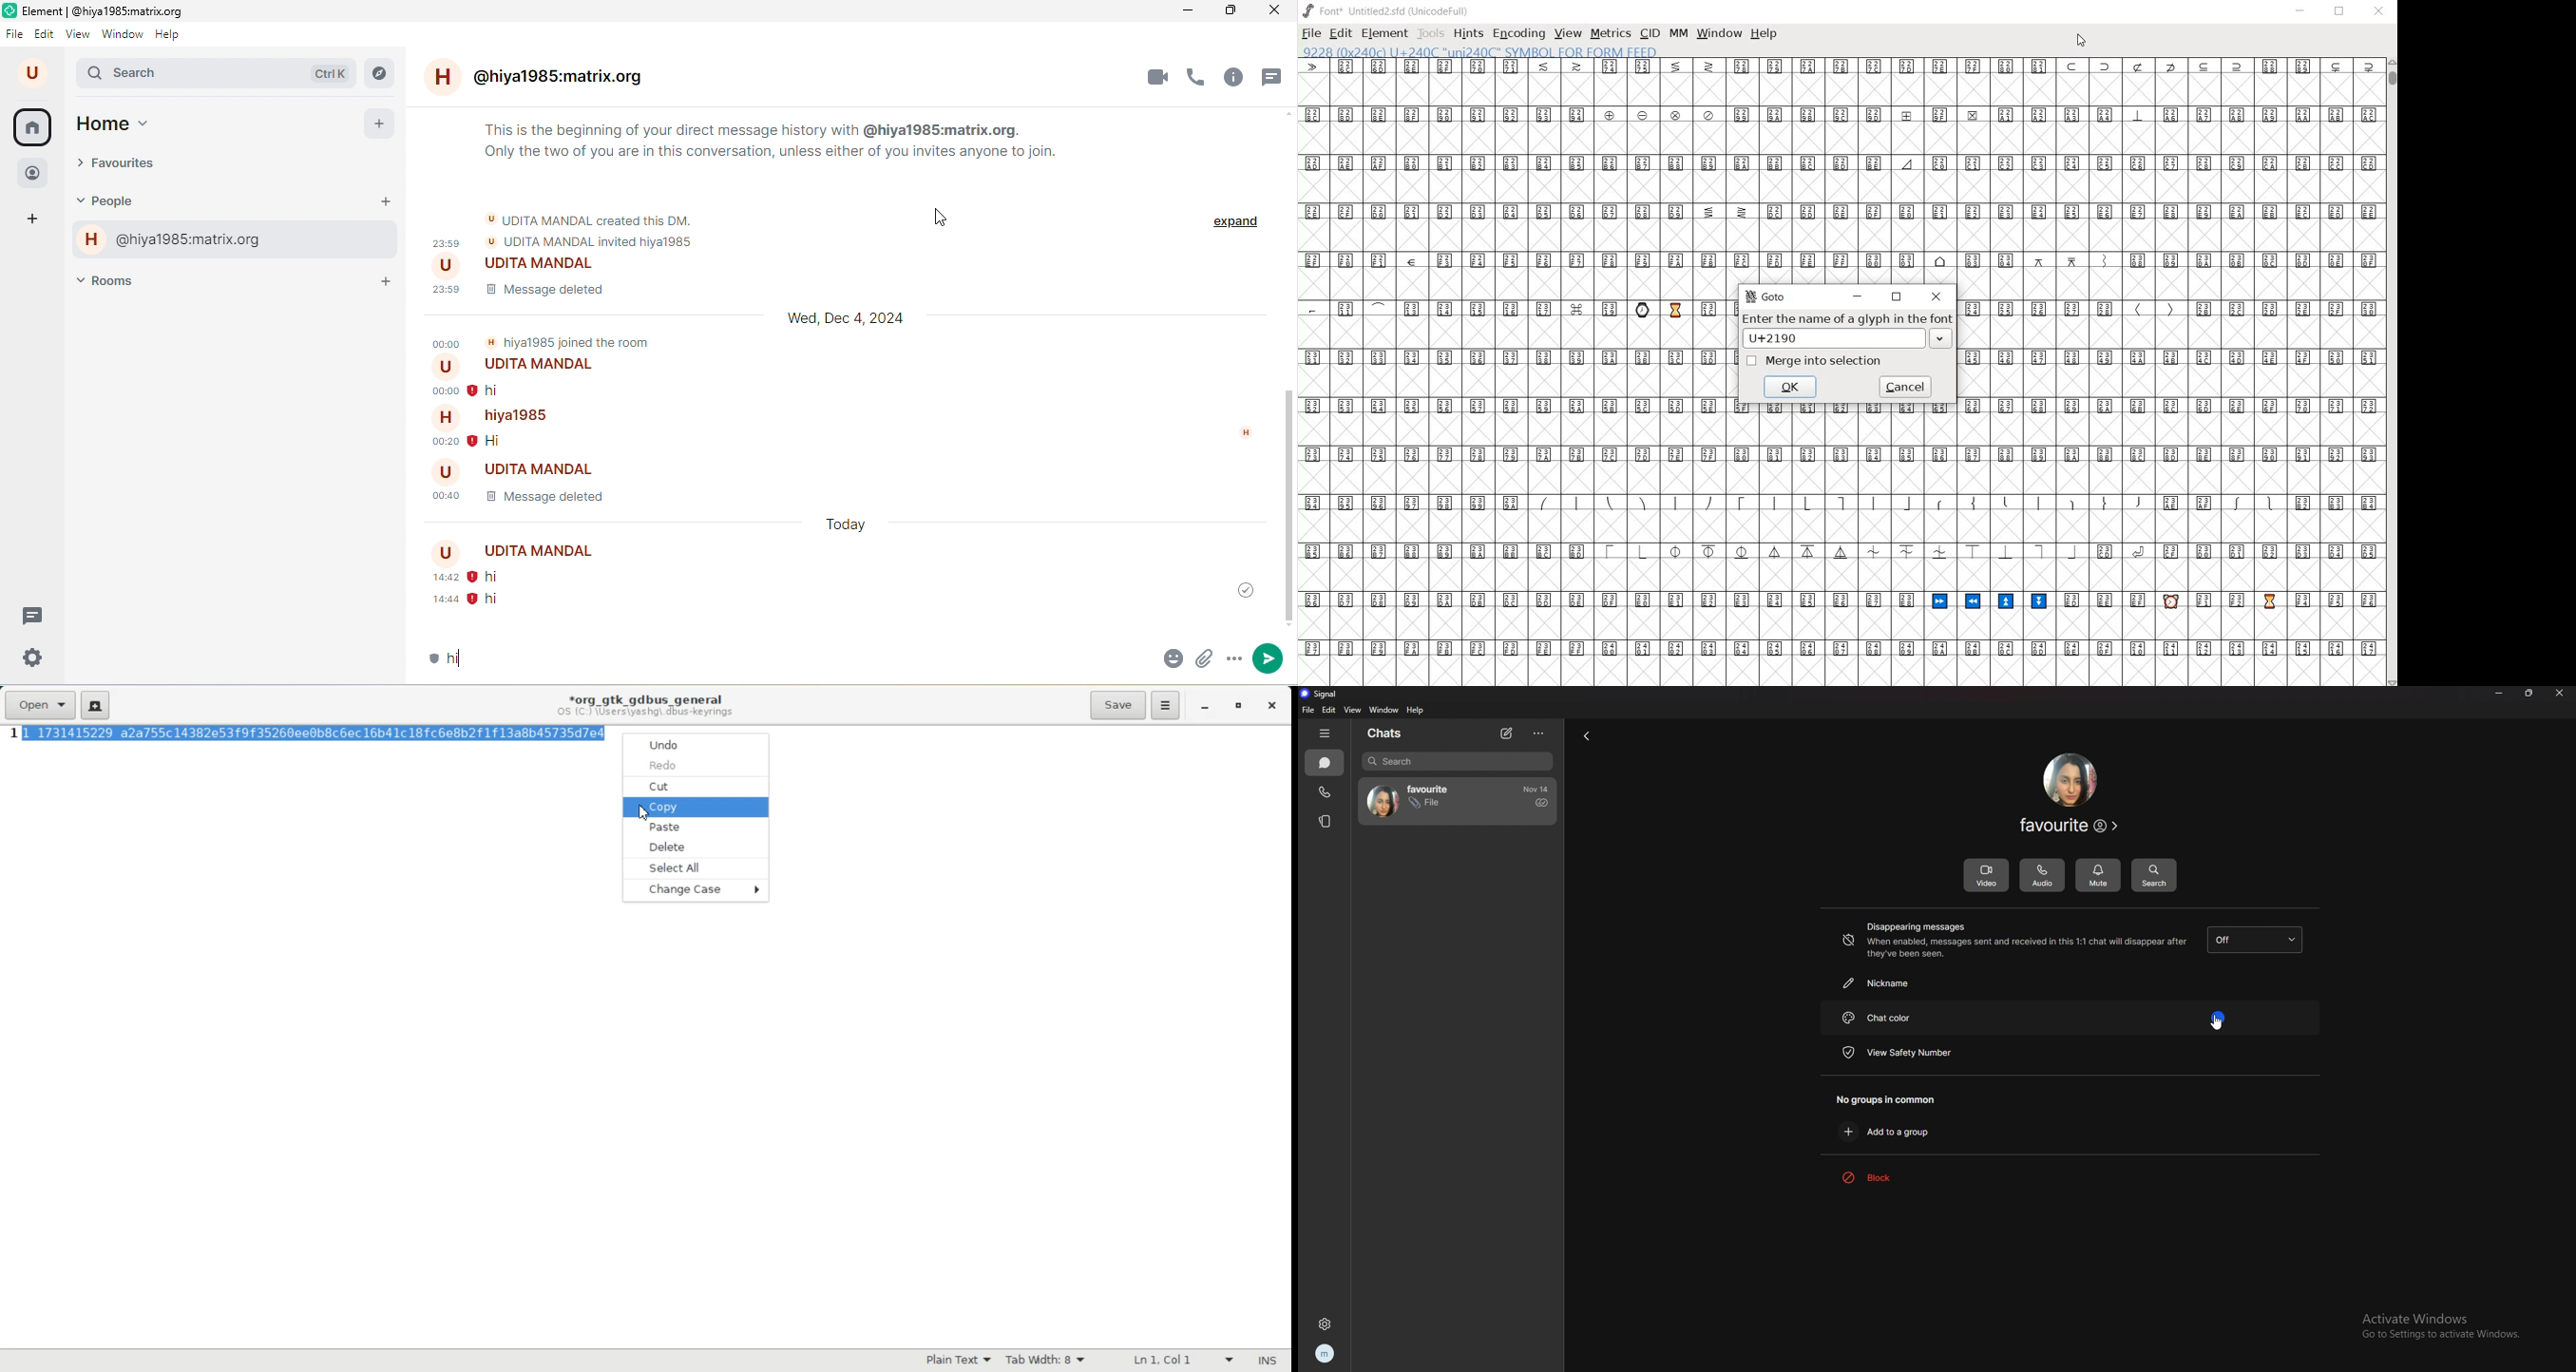  I want to click on message deleted, so click(544, 295).